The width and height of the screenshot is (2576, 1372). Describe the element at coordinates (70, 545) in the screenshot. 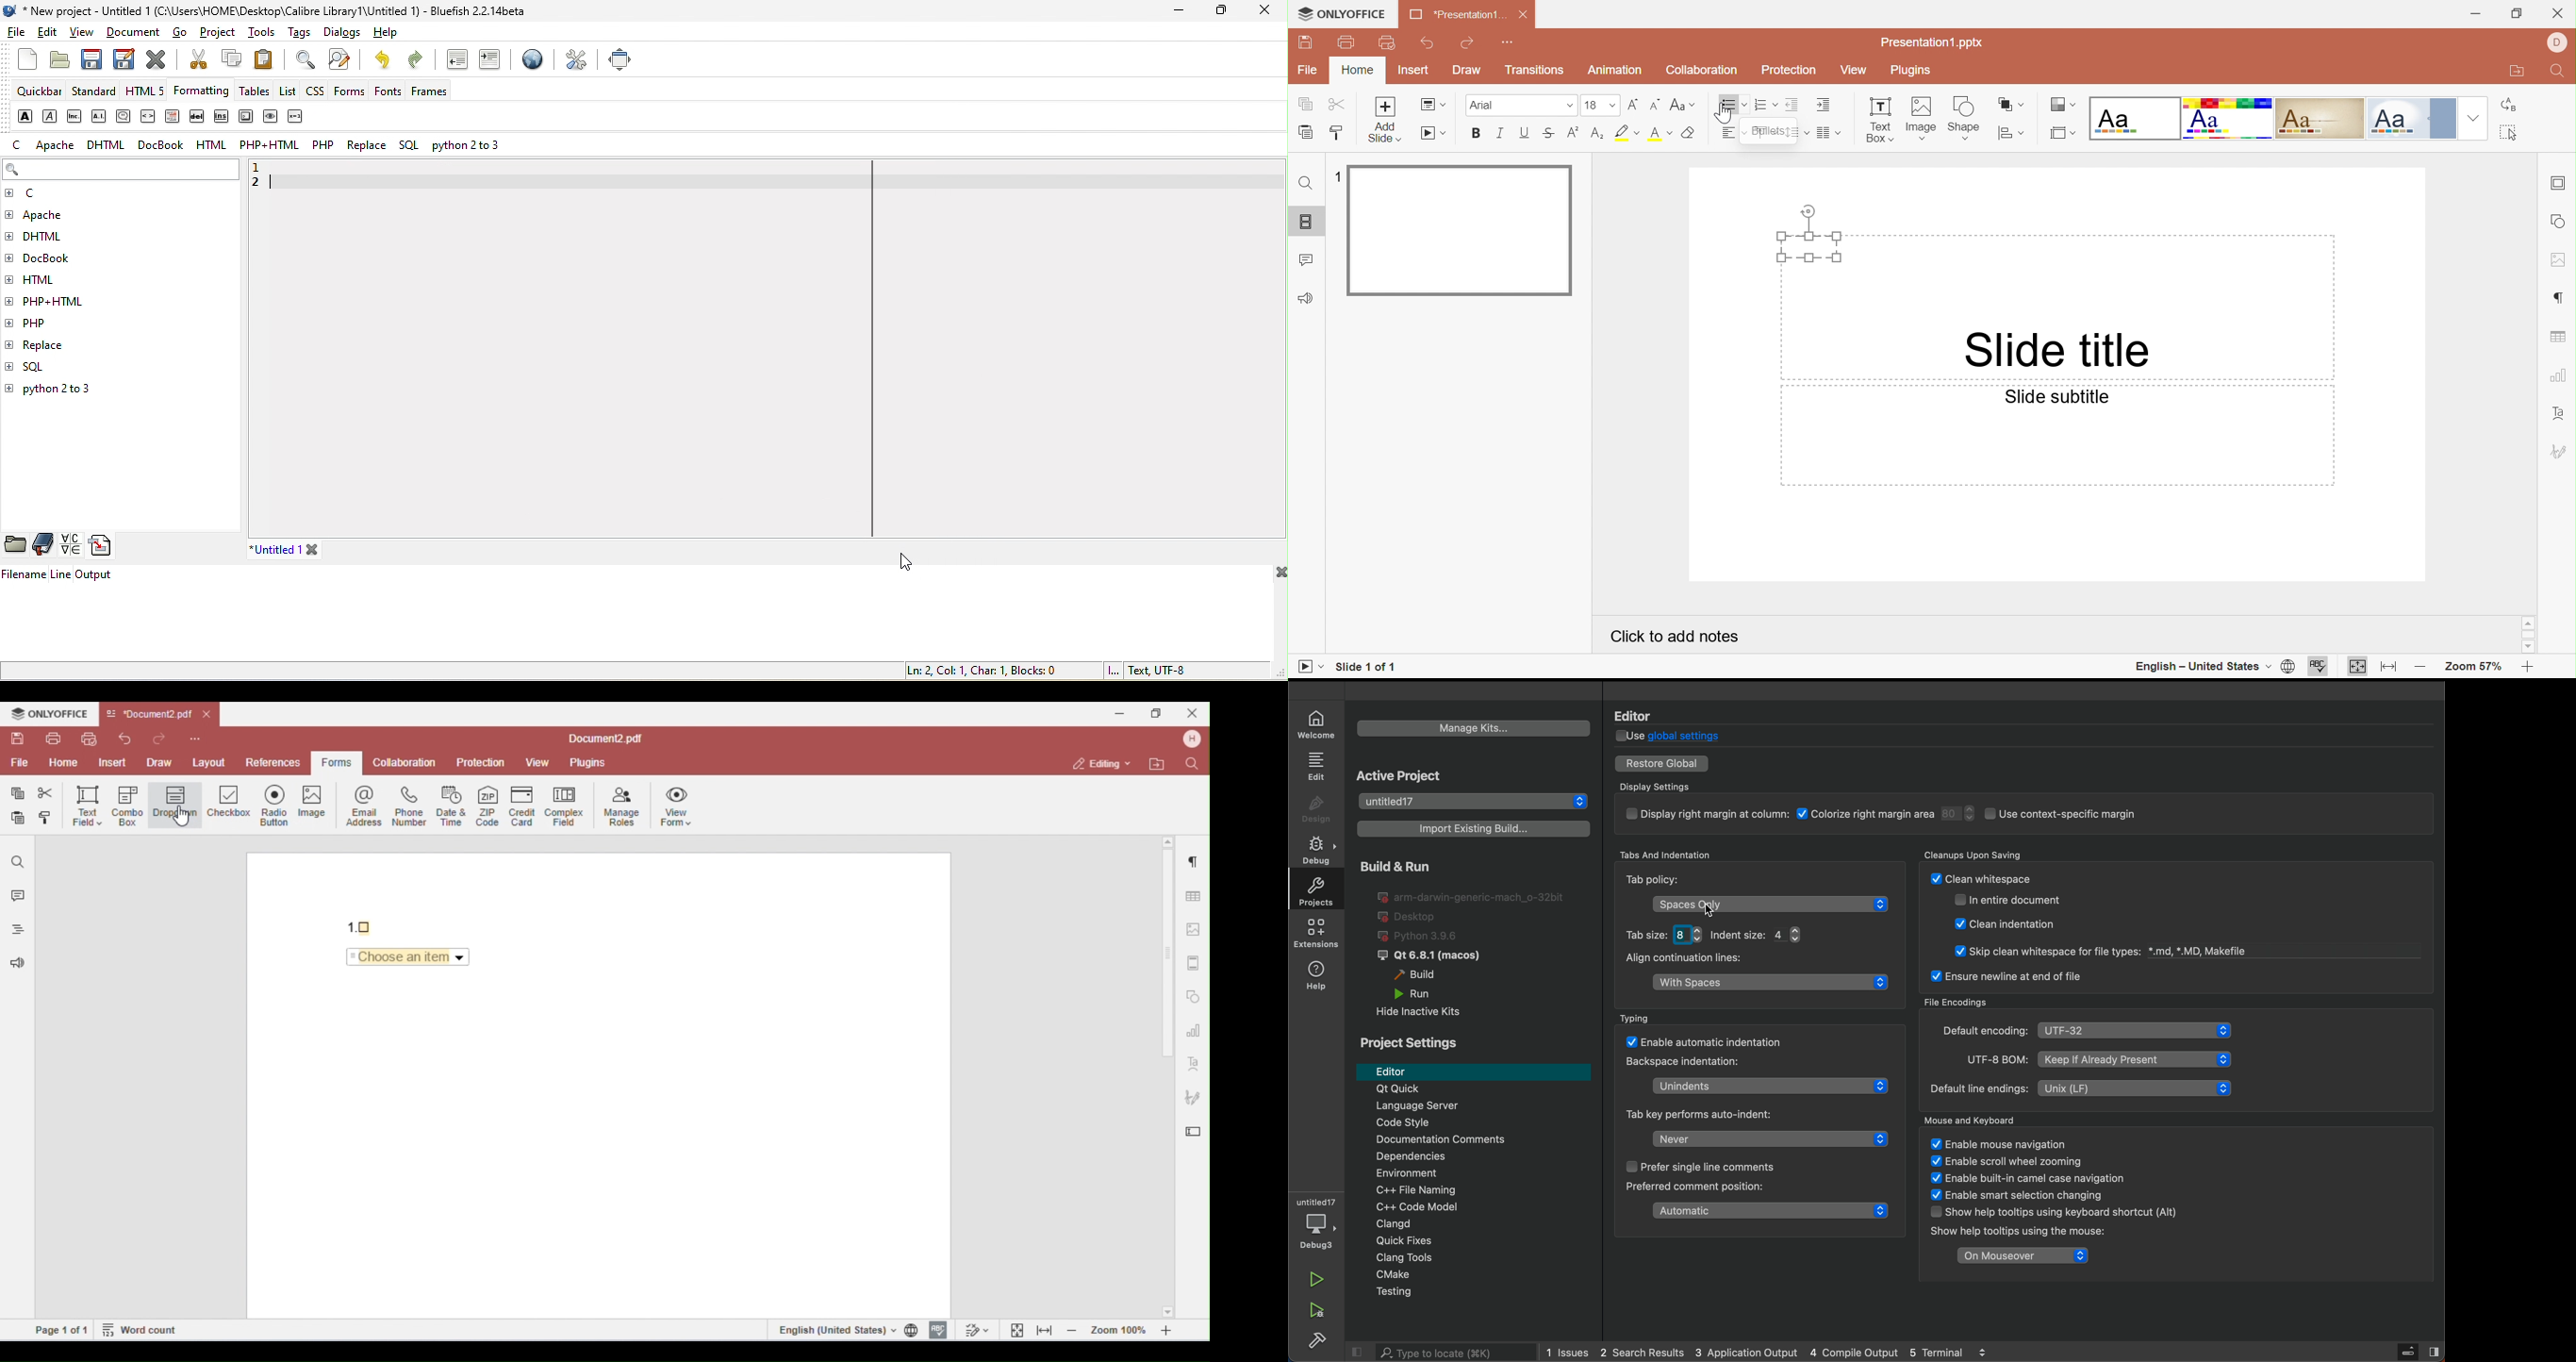

I see `charmap` at that location.